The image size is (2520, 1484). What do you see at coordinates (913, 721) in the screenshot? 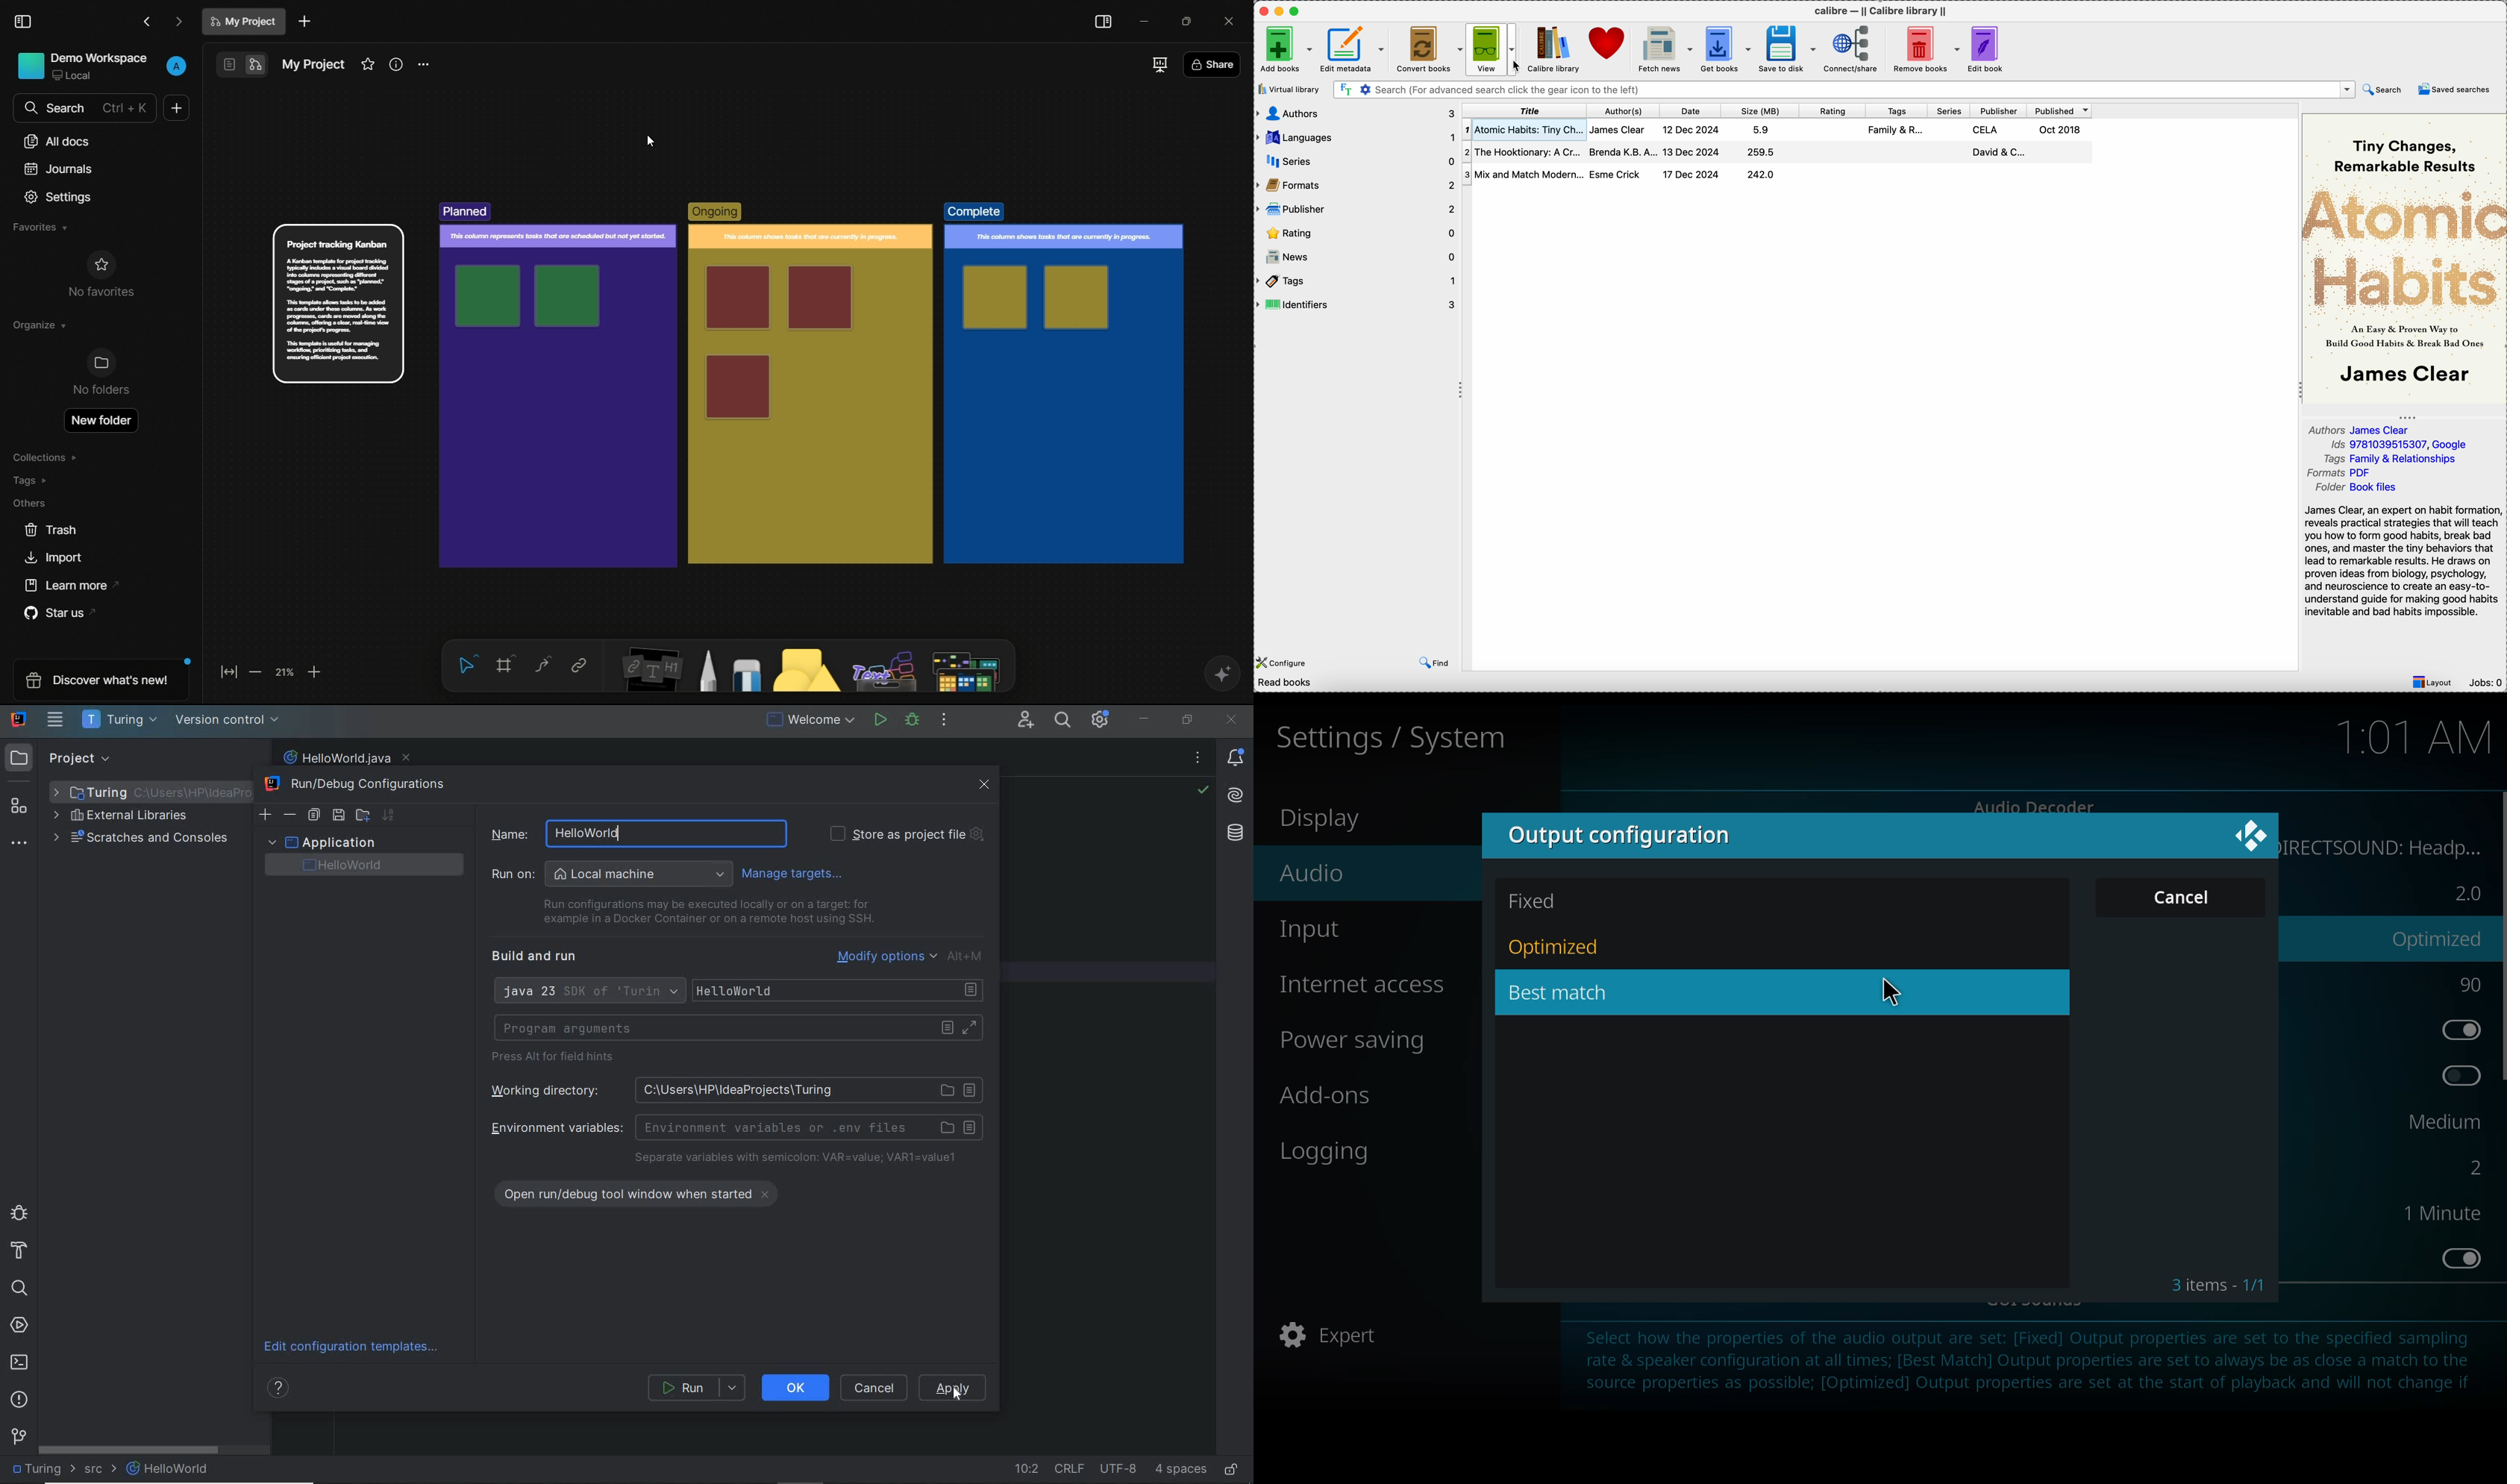
I see `debug` at bounding box center [913, 721].